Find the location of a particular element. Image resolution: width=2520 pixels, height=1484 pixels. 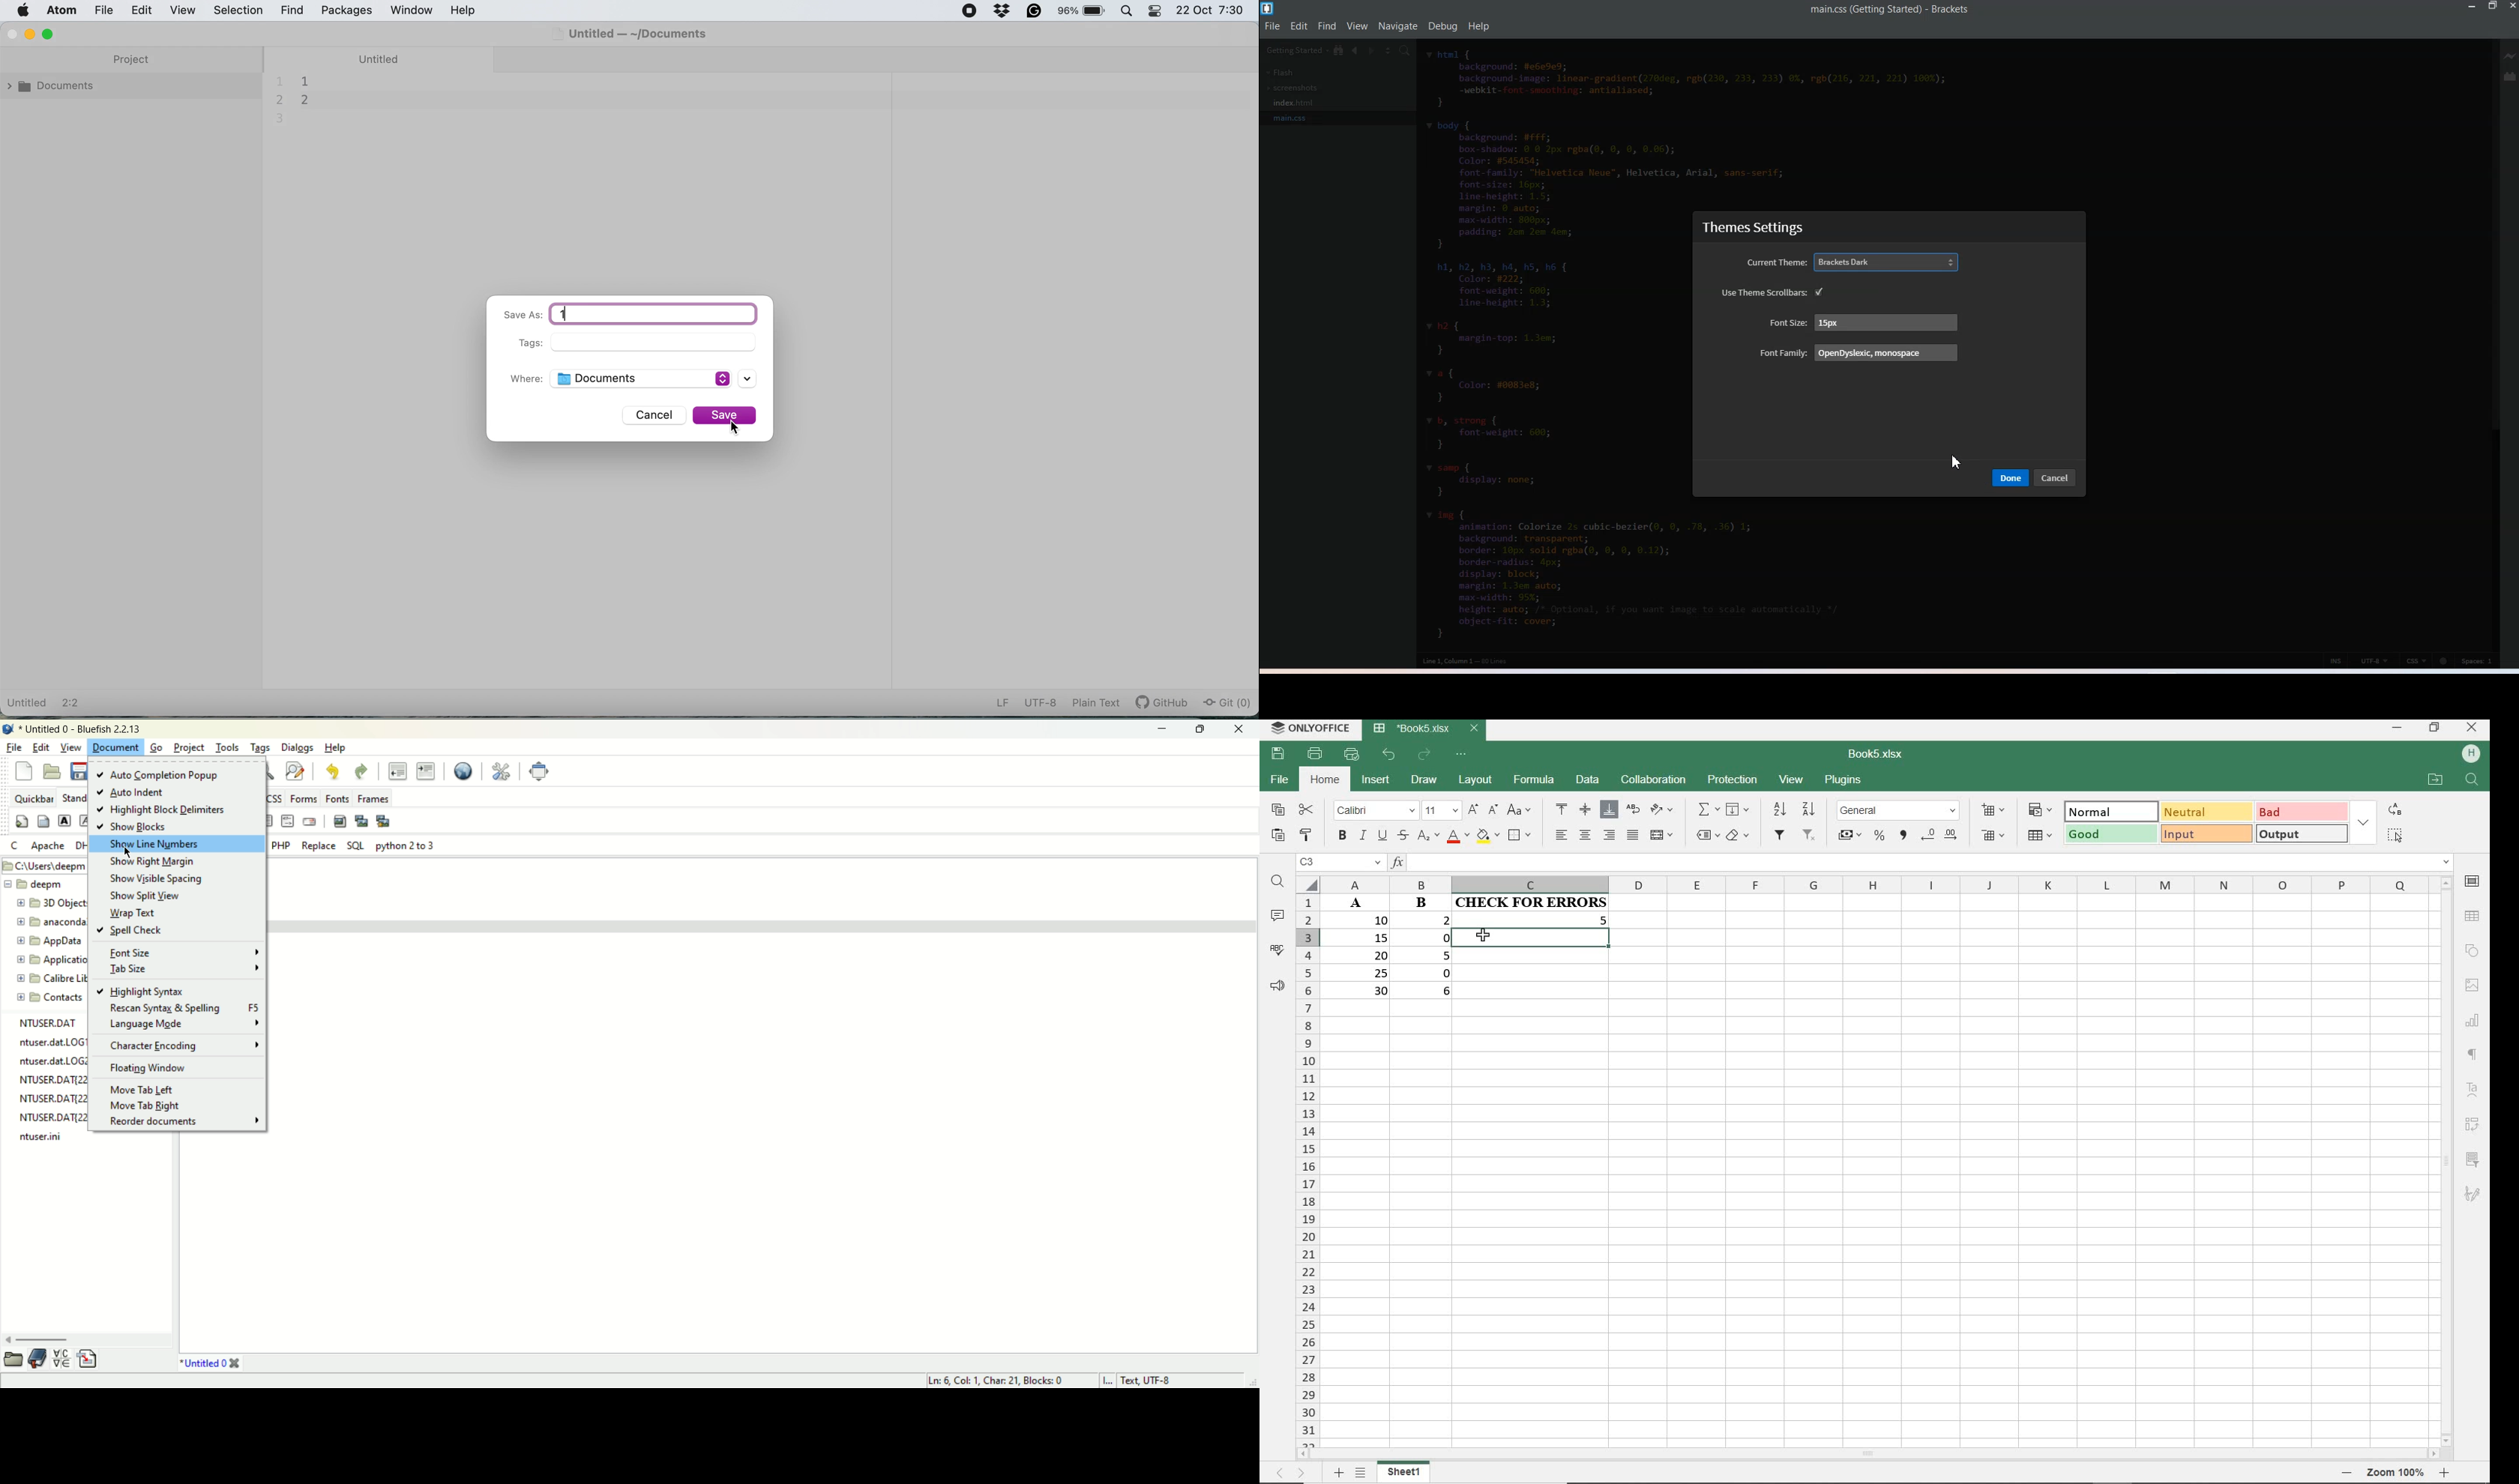

show right margin is located at coordinates (155, 861).